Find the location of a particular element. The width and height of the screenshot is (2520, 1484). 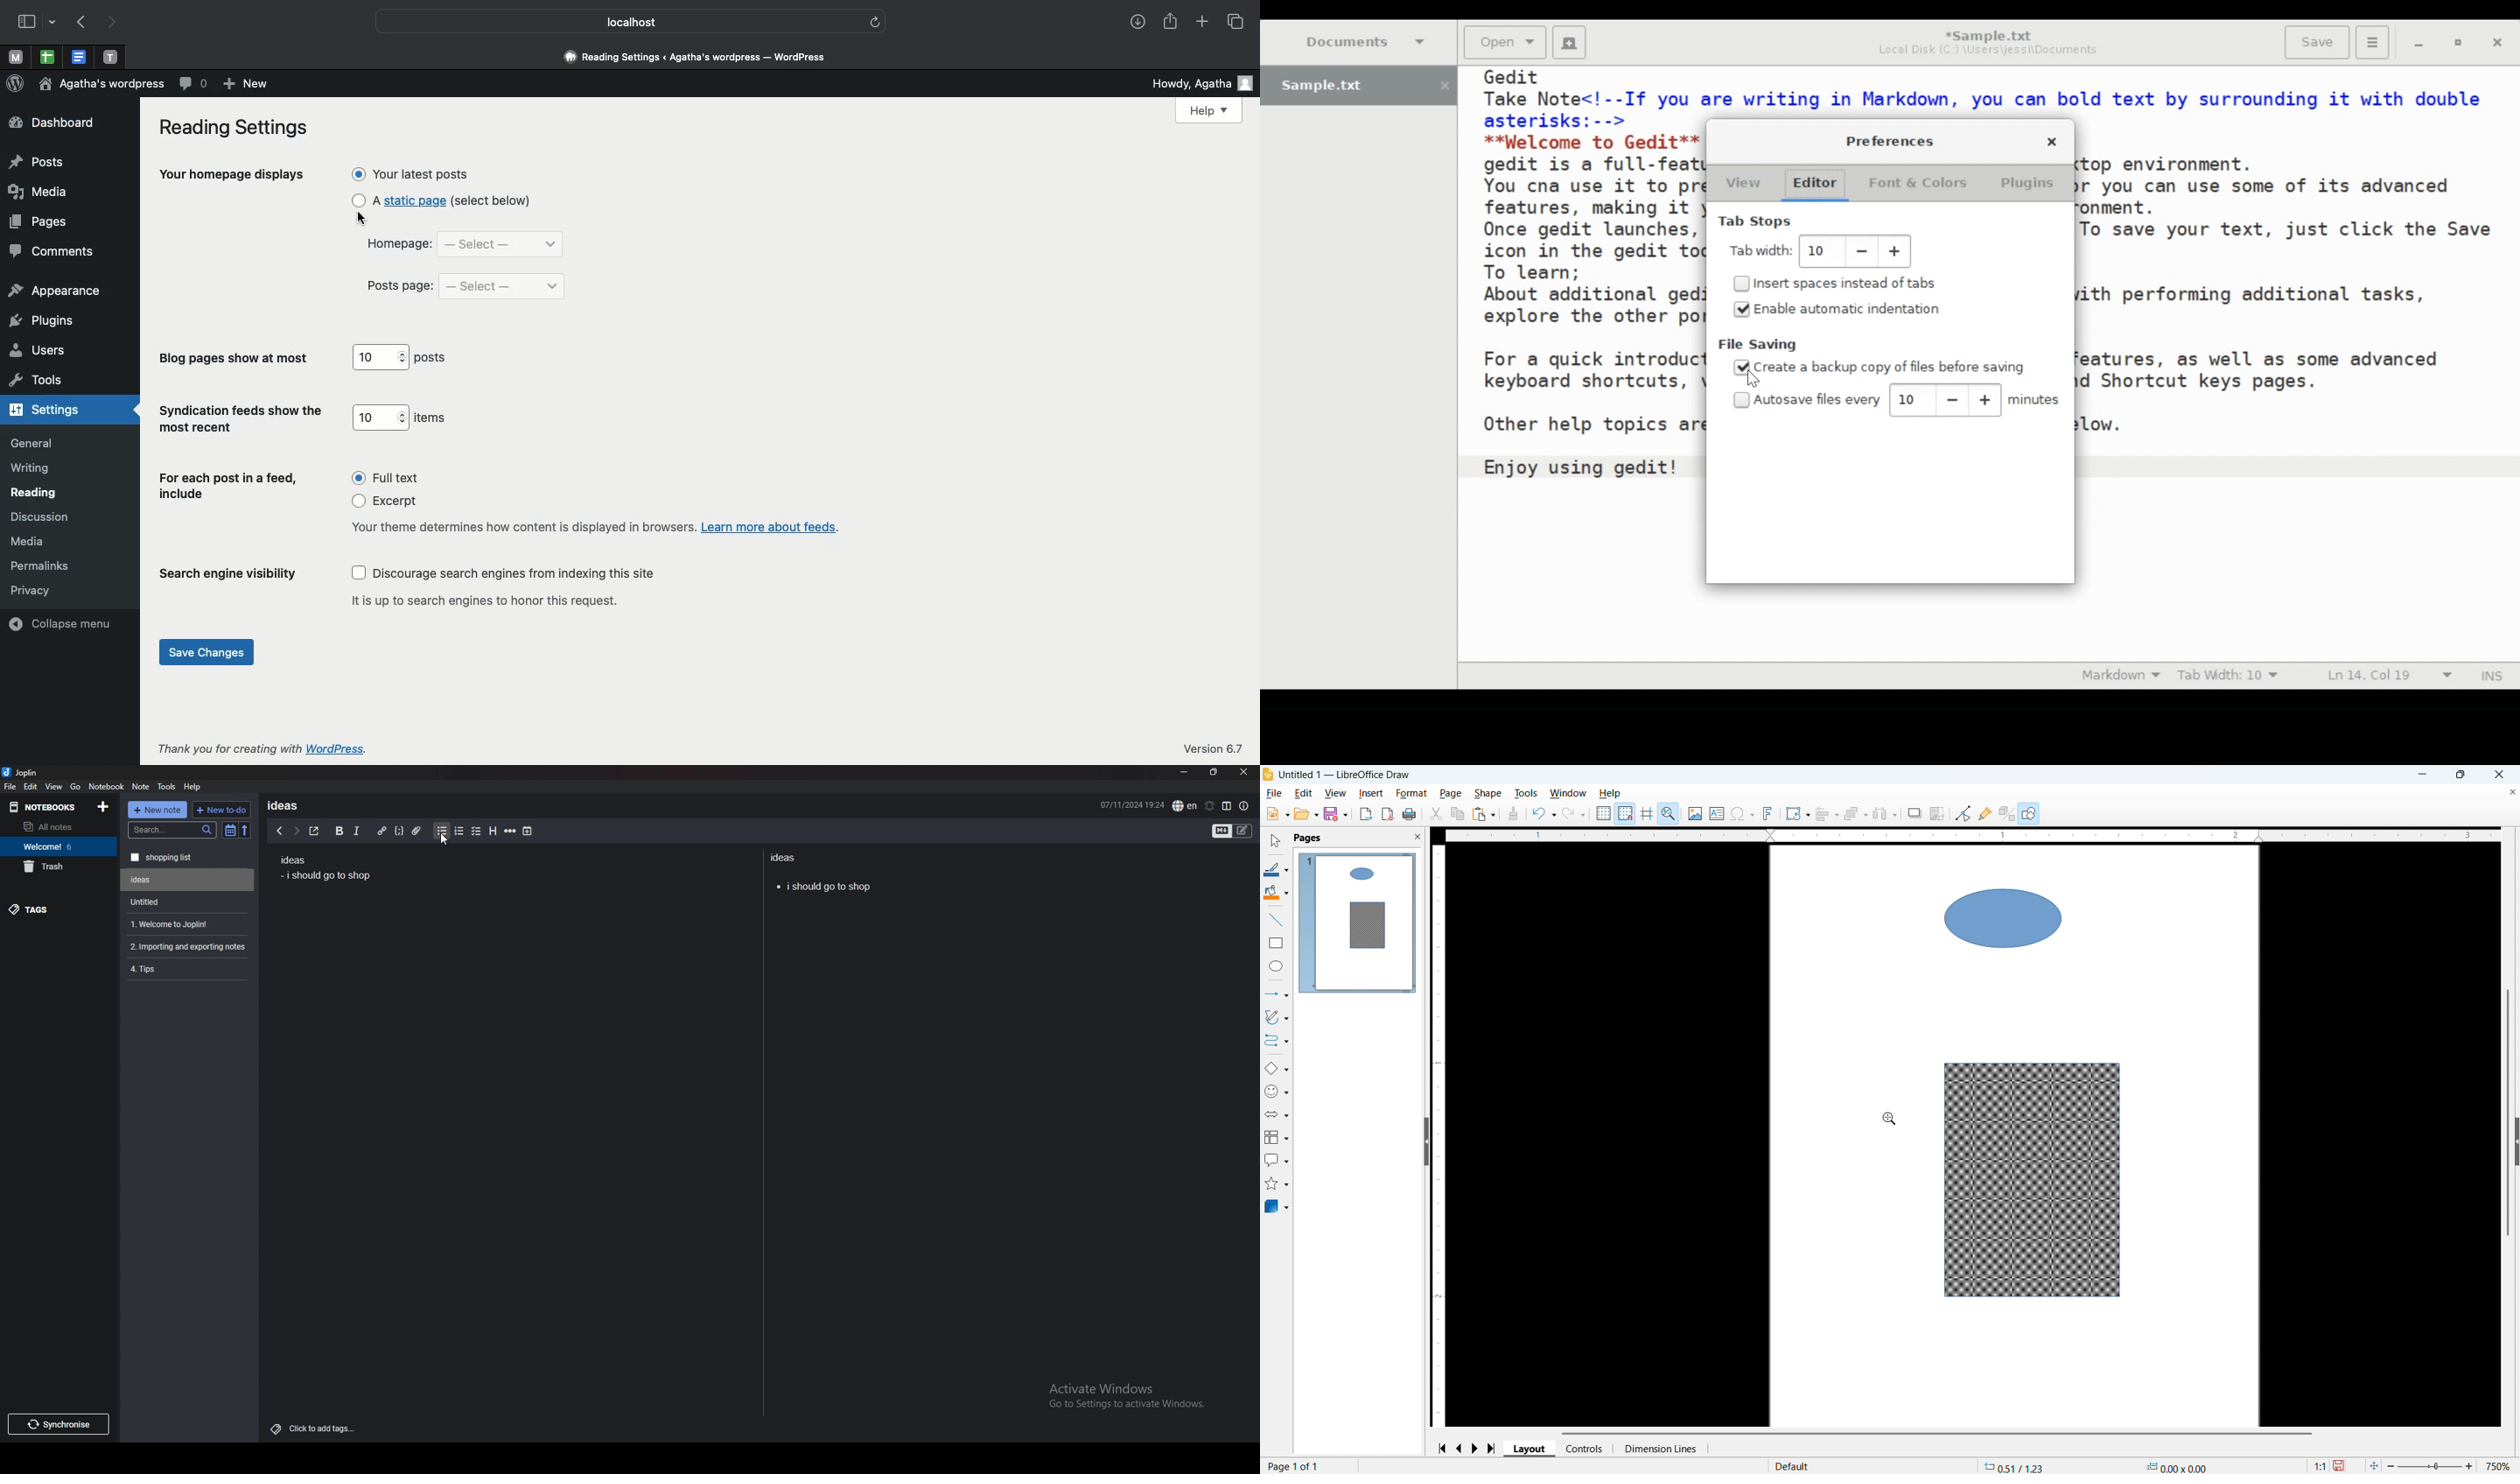

select  is located at coordinates (1276, 841).